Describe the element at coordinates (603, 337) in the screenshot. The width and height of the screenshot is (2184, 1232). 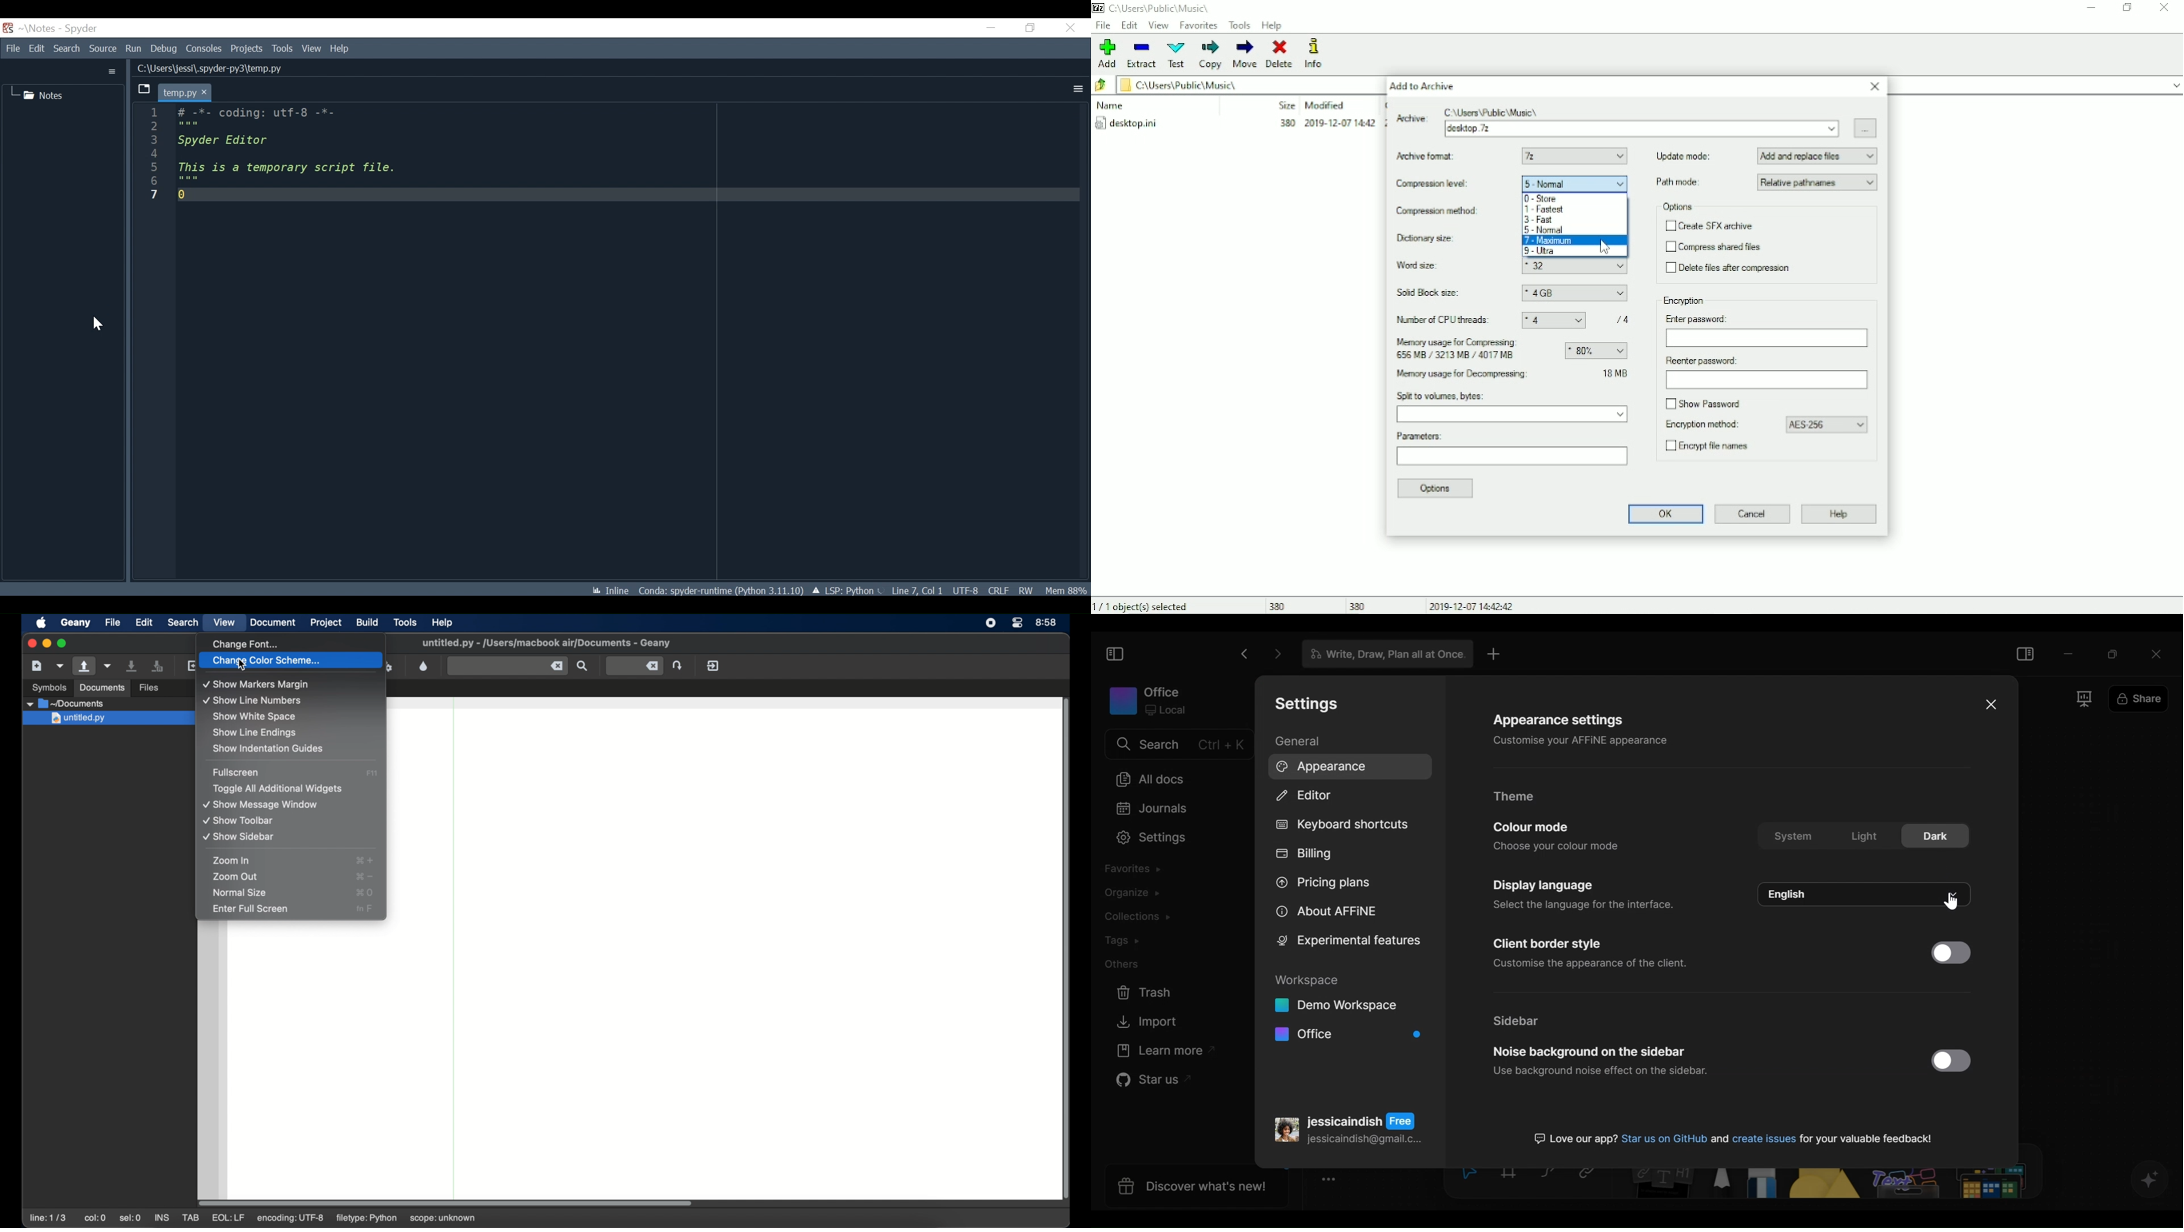
I see `Editor` at that location.